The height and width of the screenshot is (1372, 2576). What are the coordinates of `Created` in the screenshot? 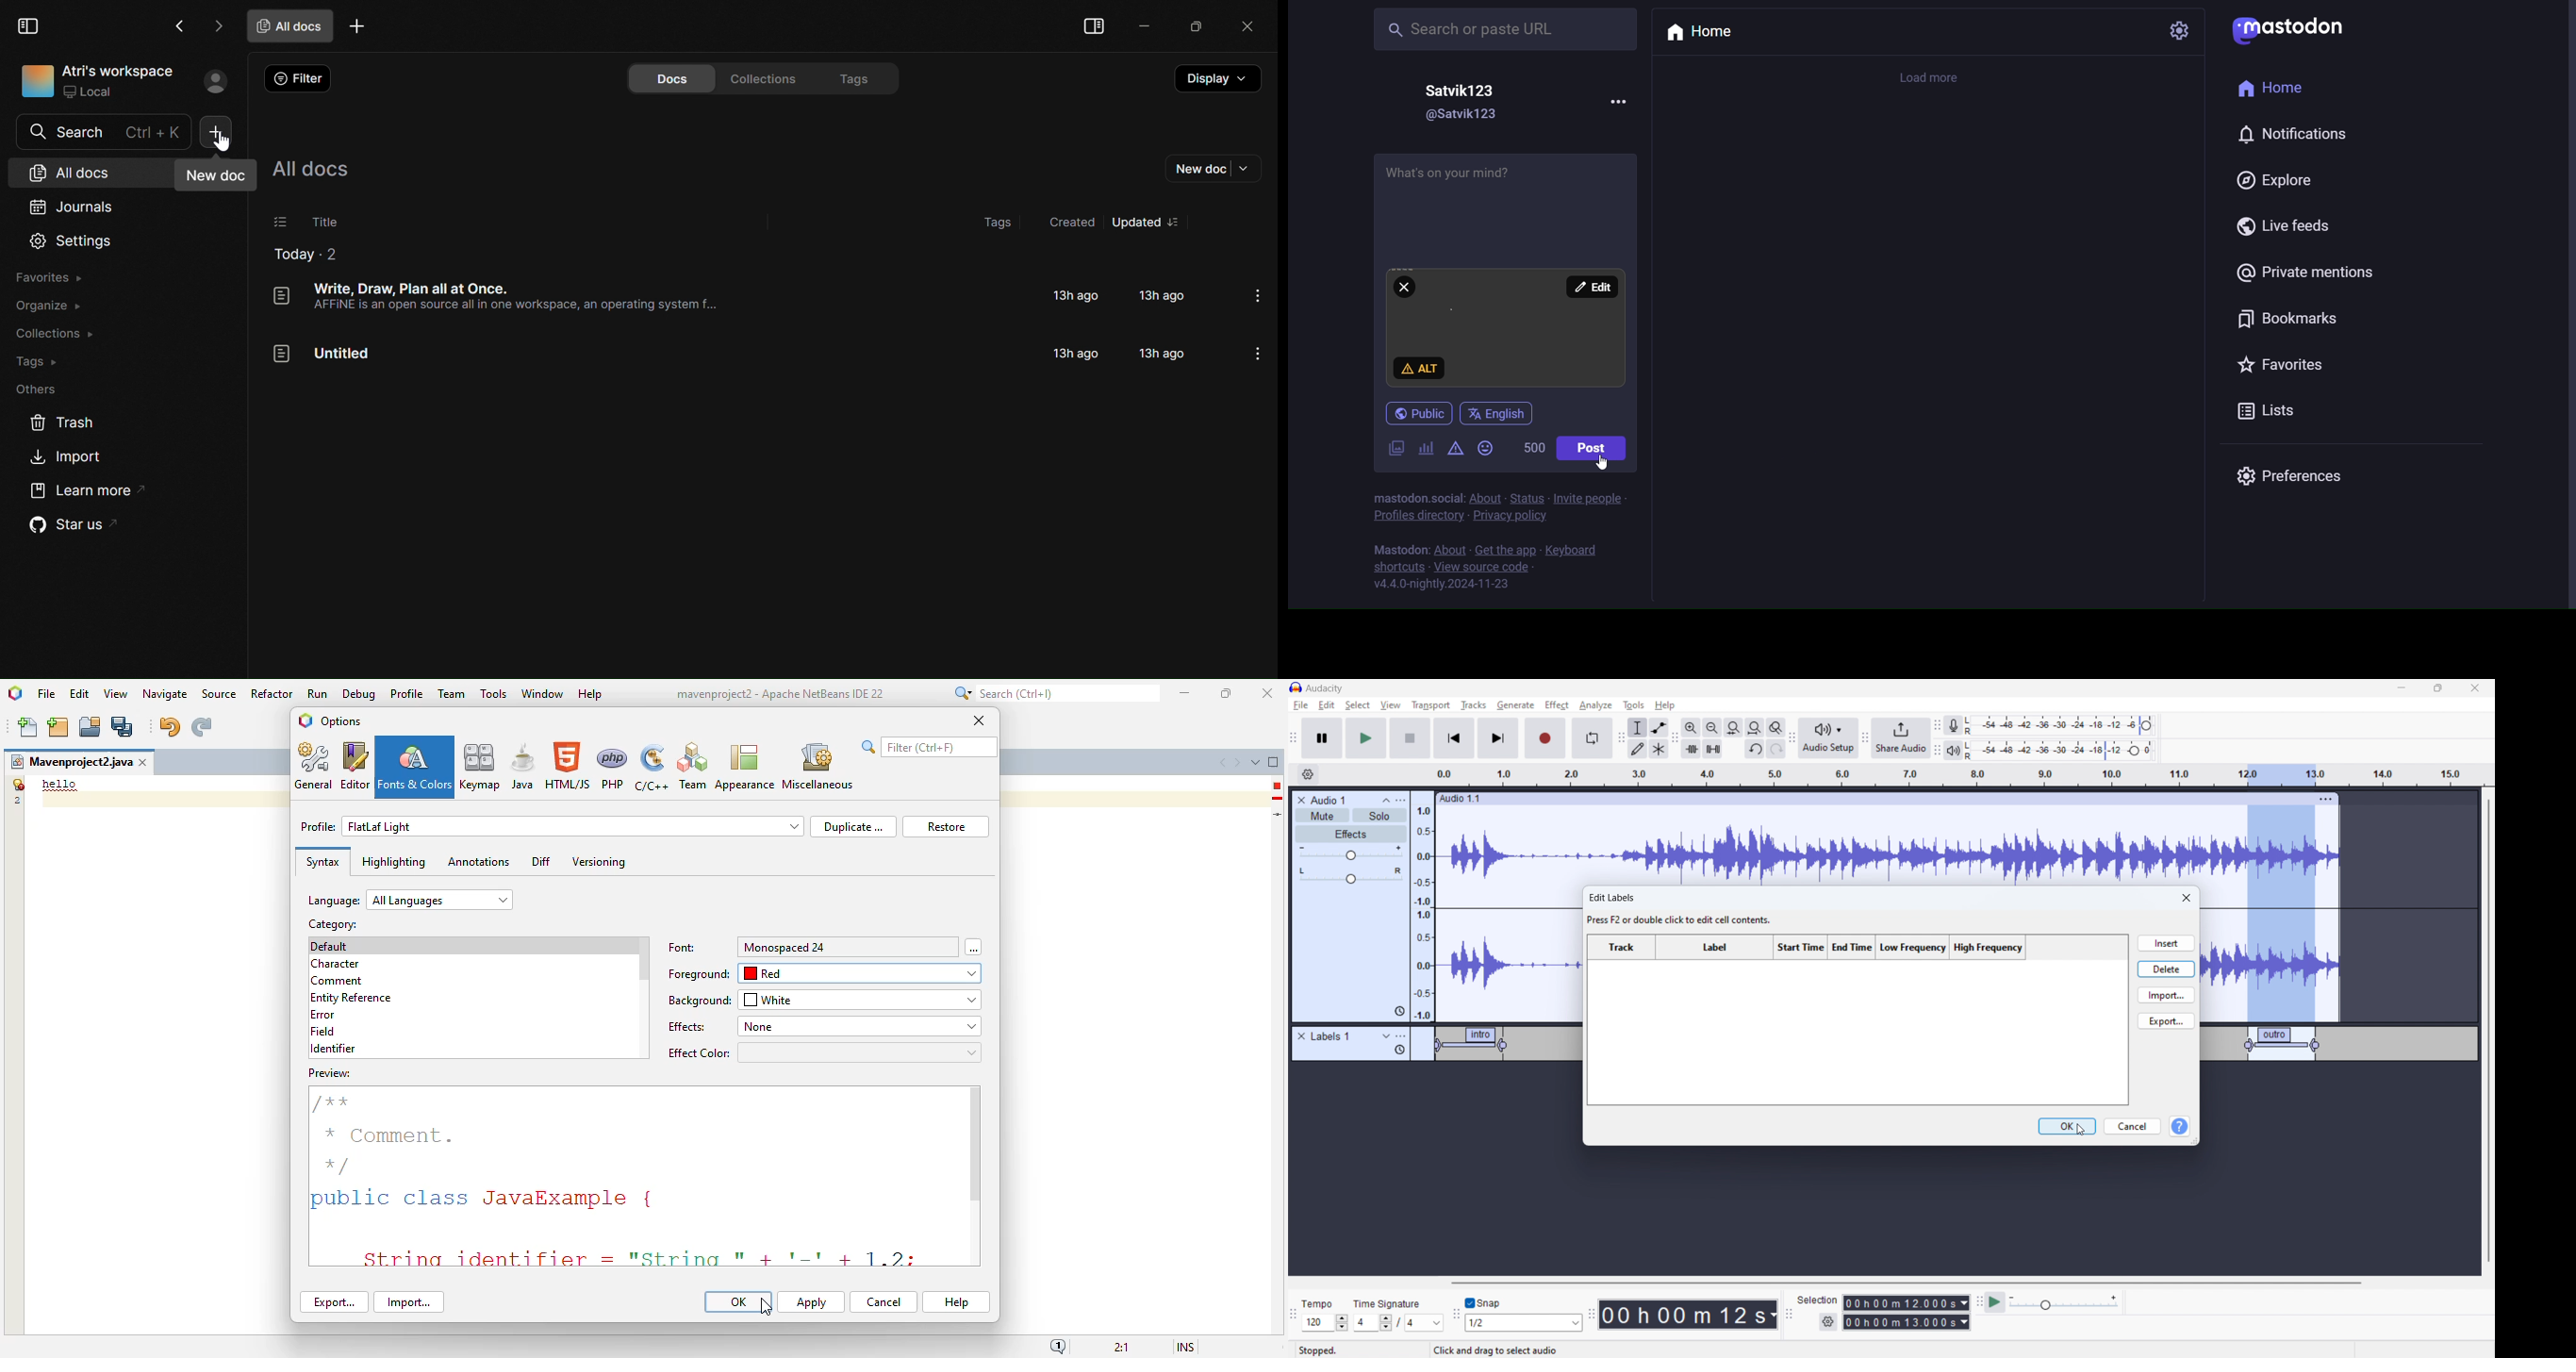 It's located at (1068, 224).